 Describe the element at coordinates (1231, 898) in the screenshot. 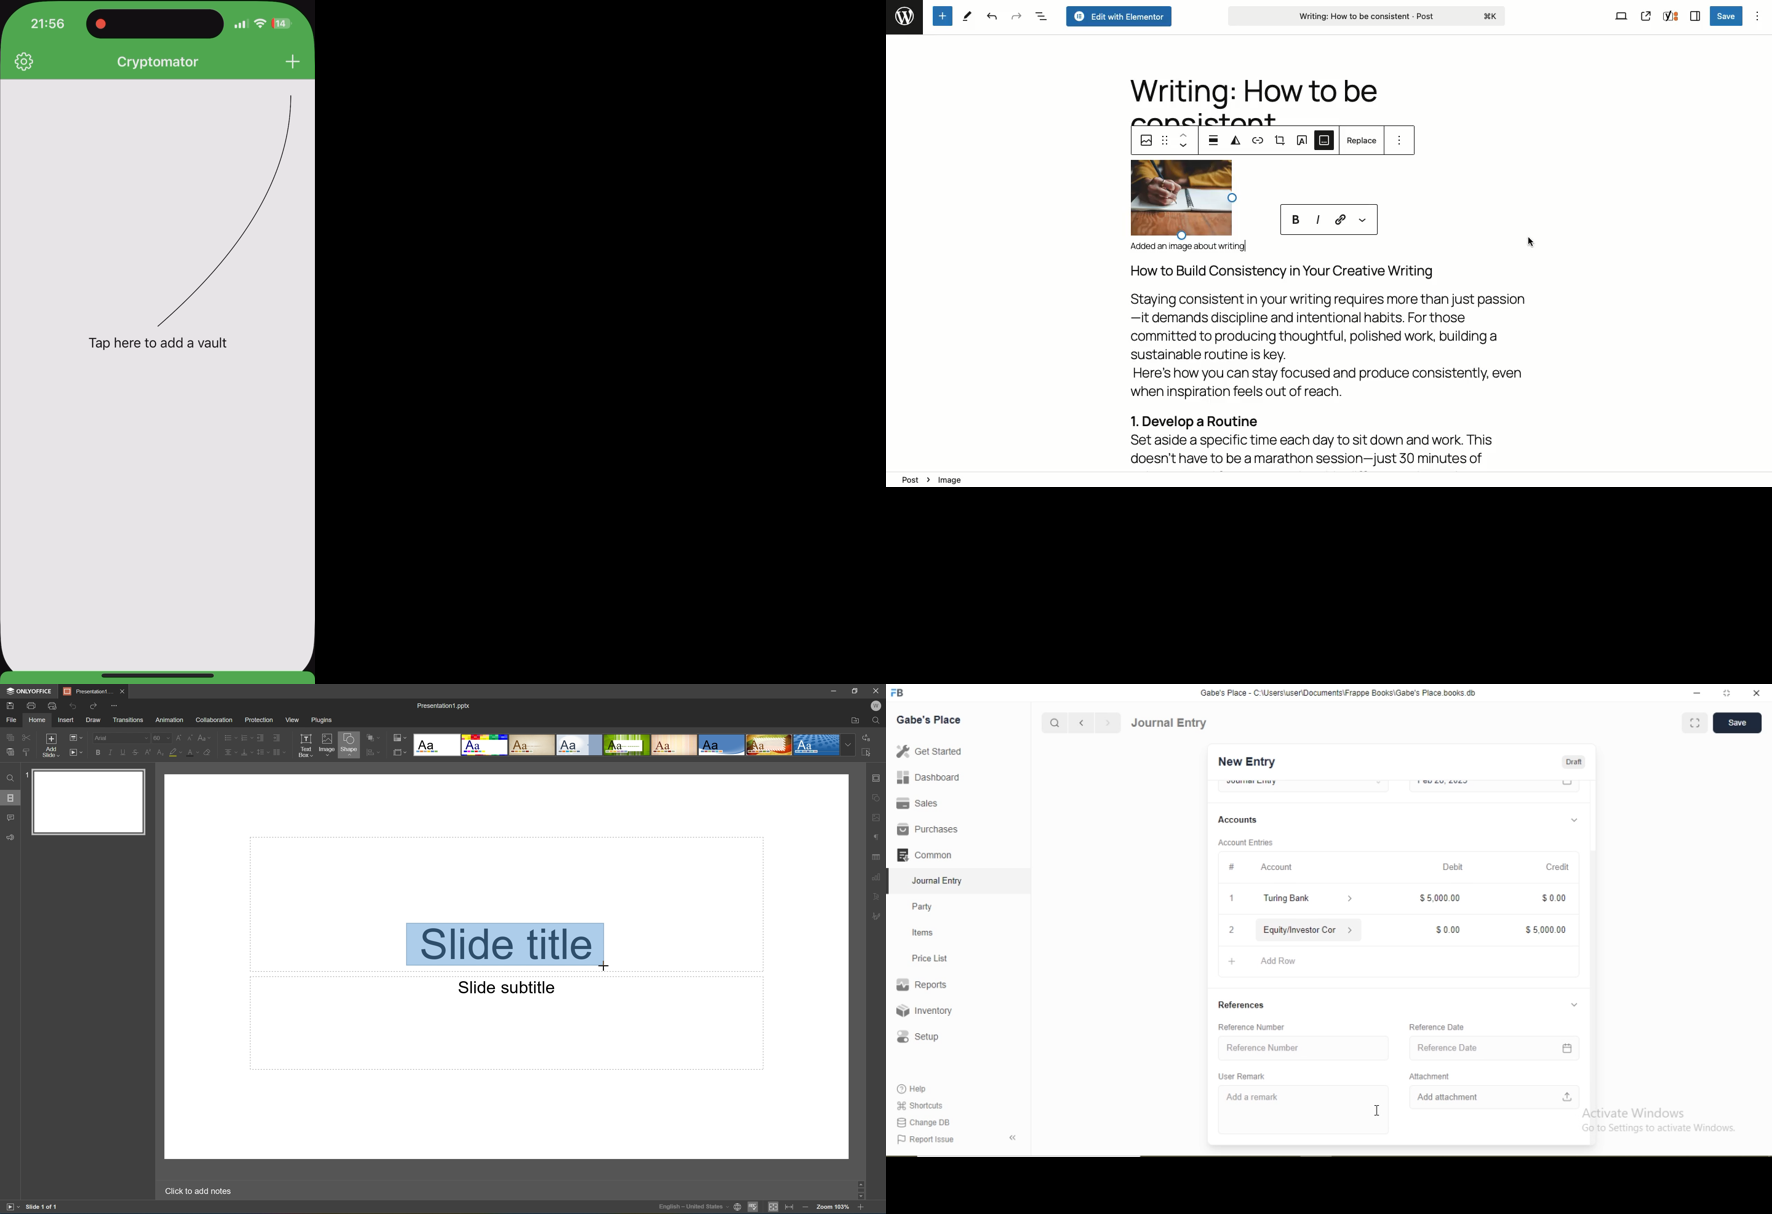

I see `1` at that location.